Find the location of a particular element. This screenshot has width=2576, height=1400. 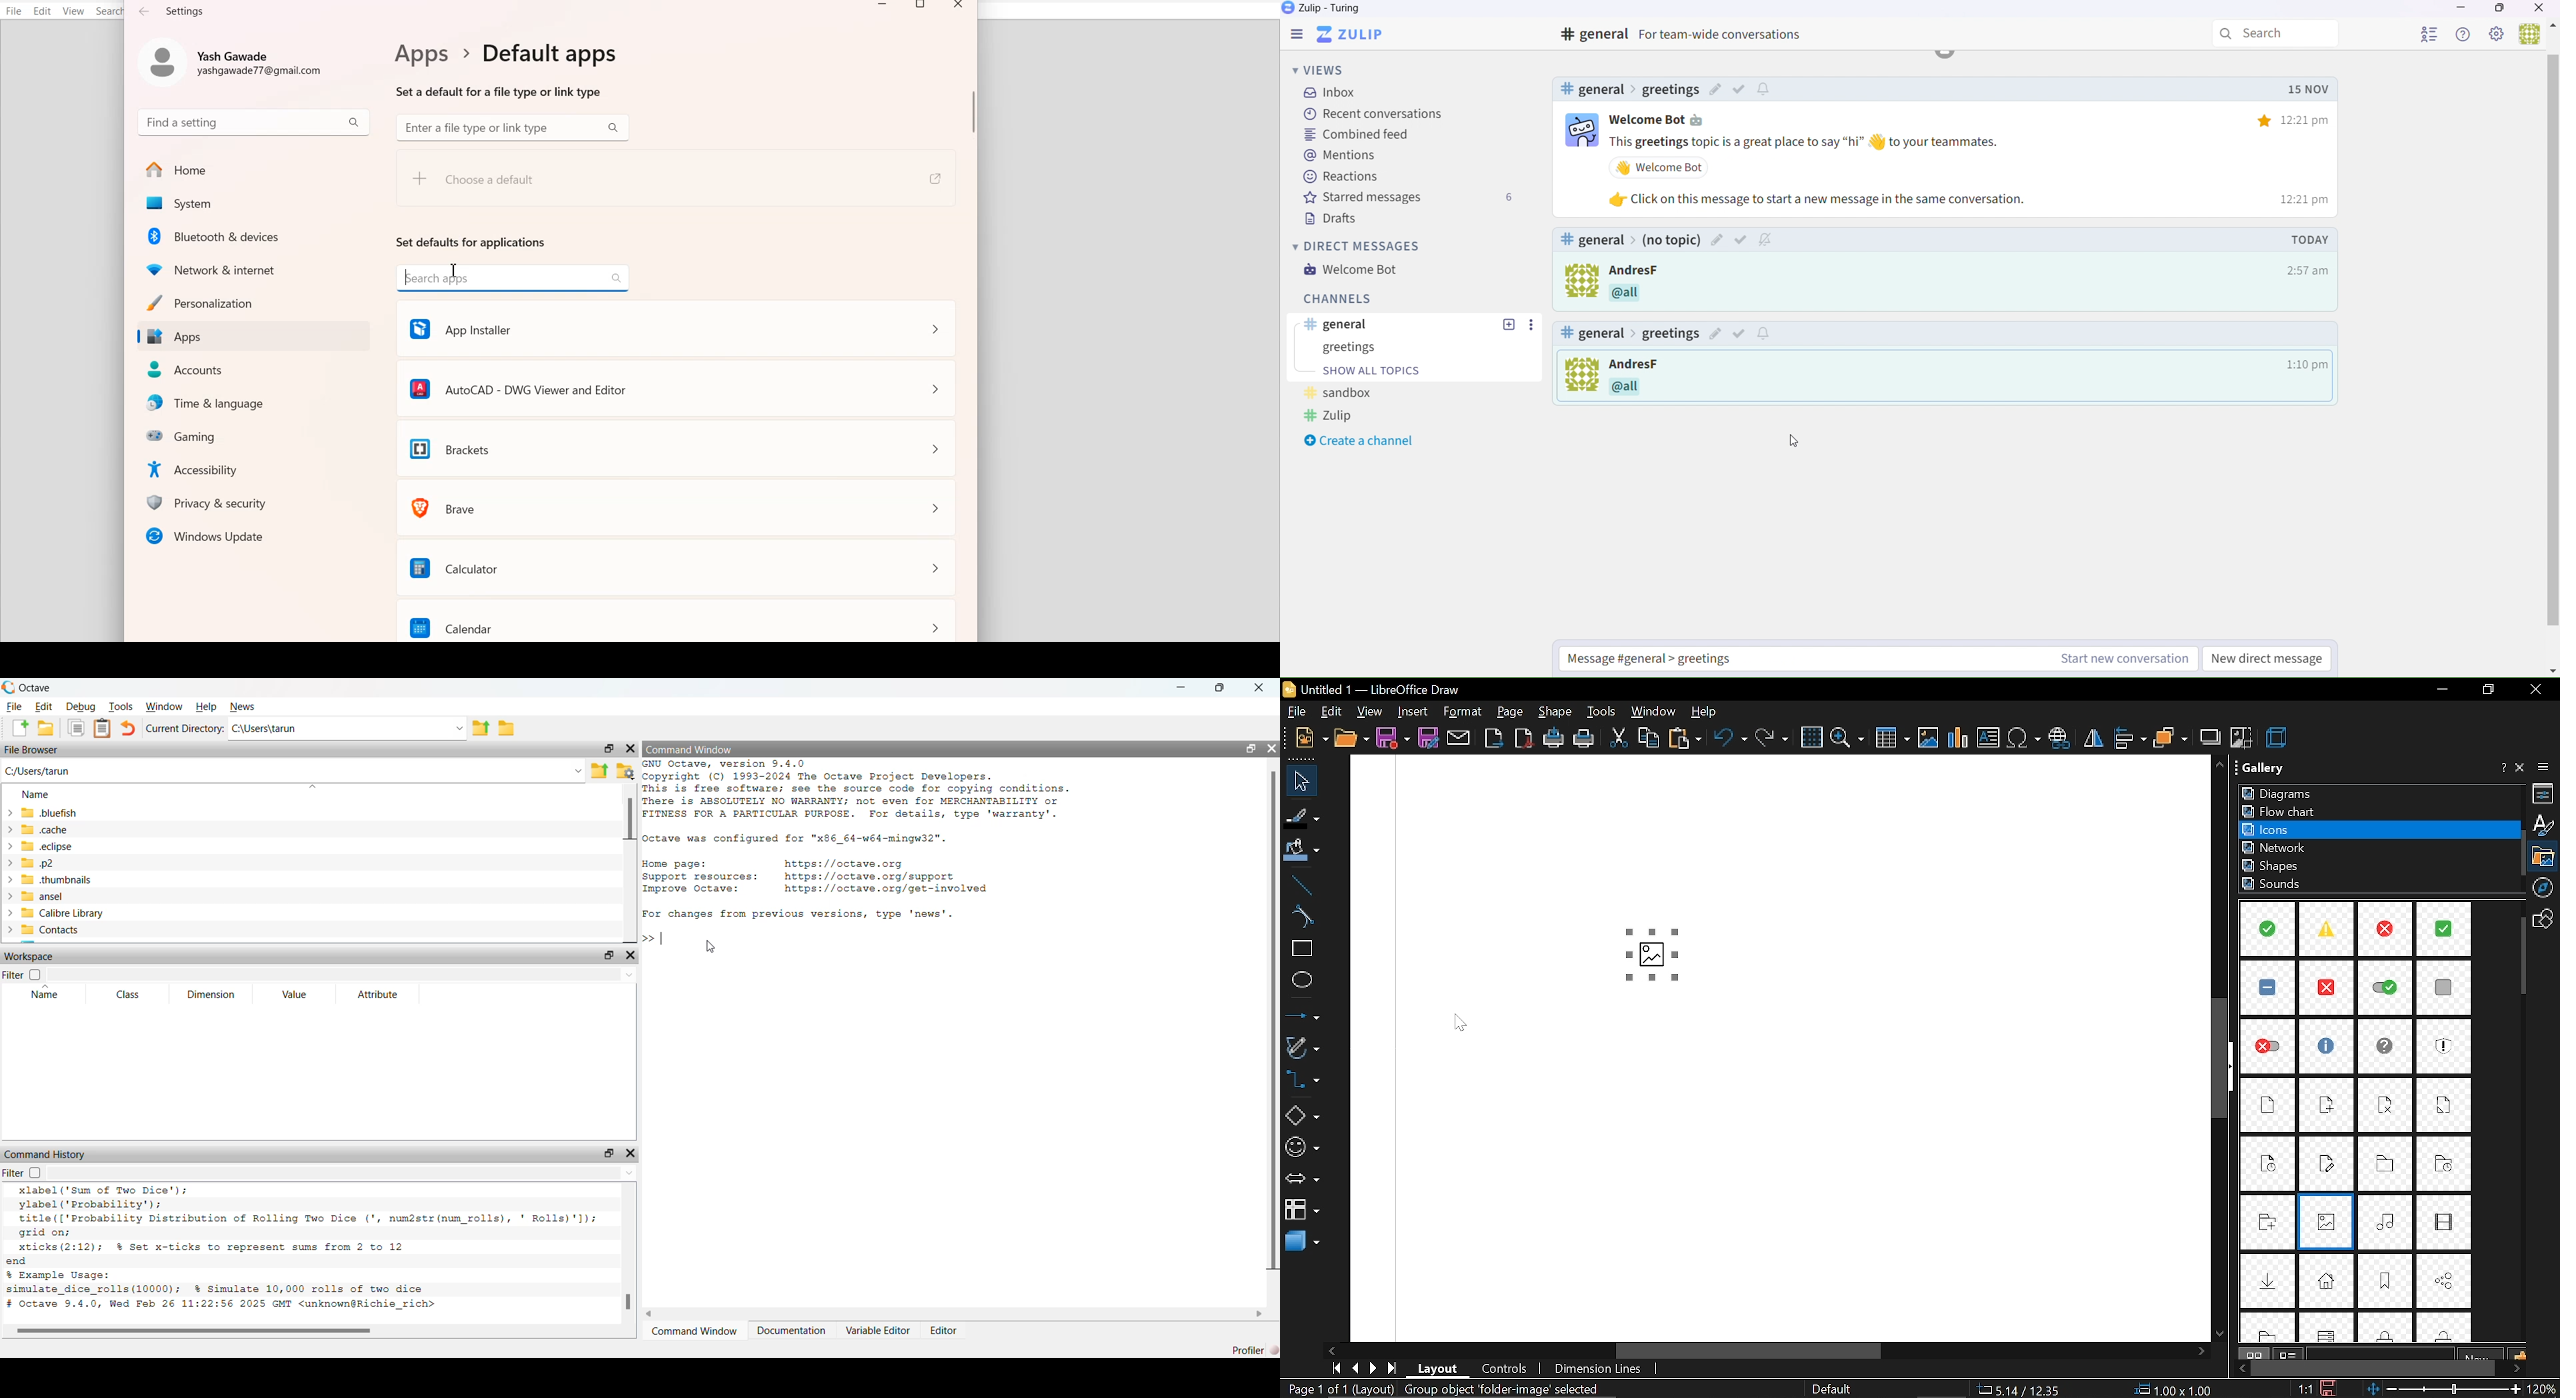

 is located at coordinates (1660, 365).